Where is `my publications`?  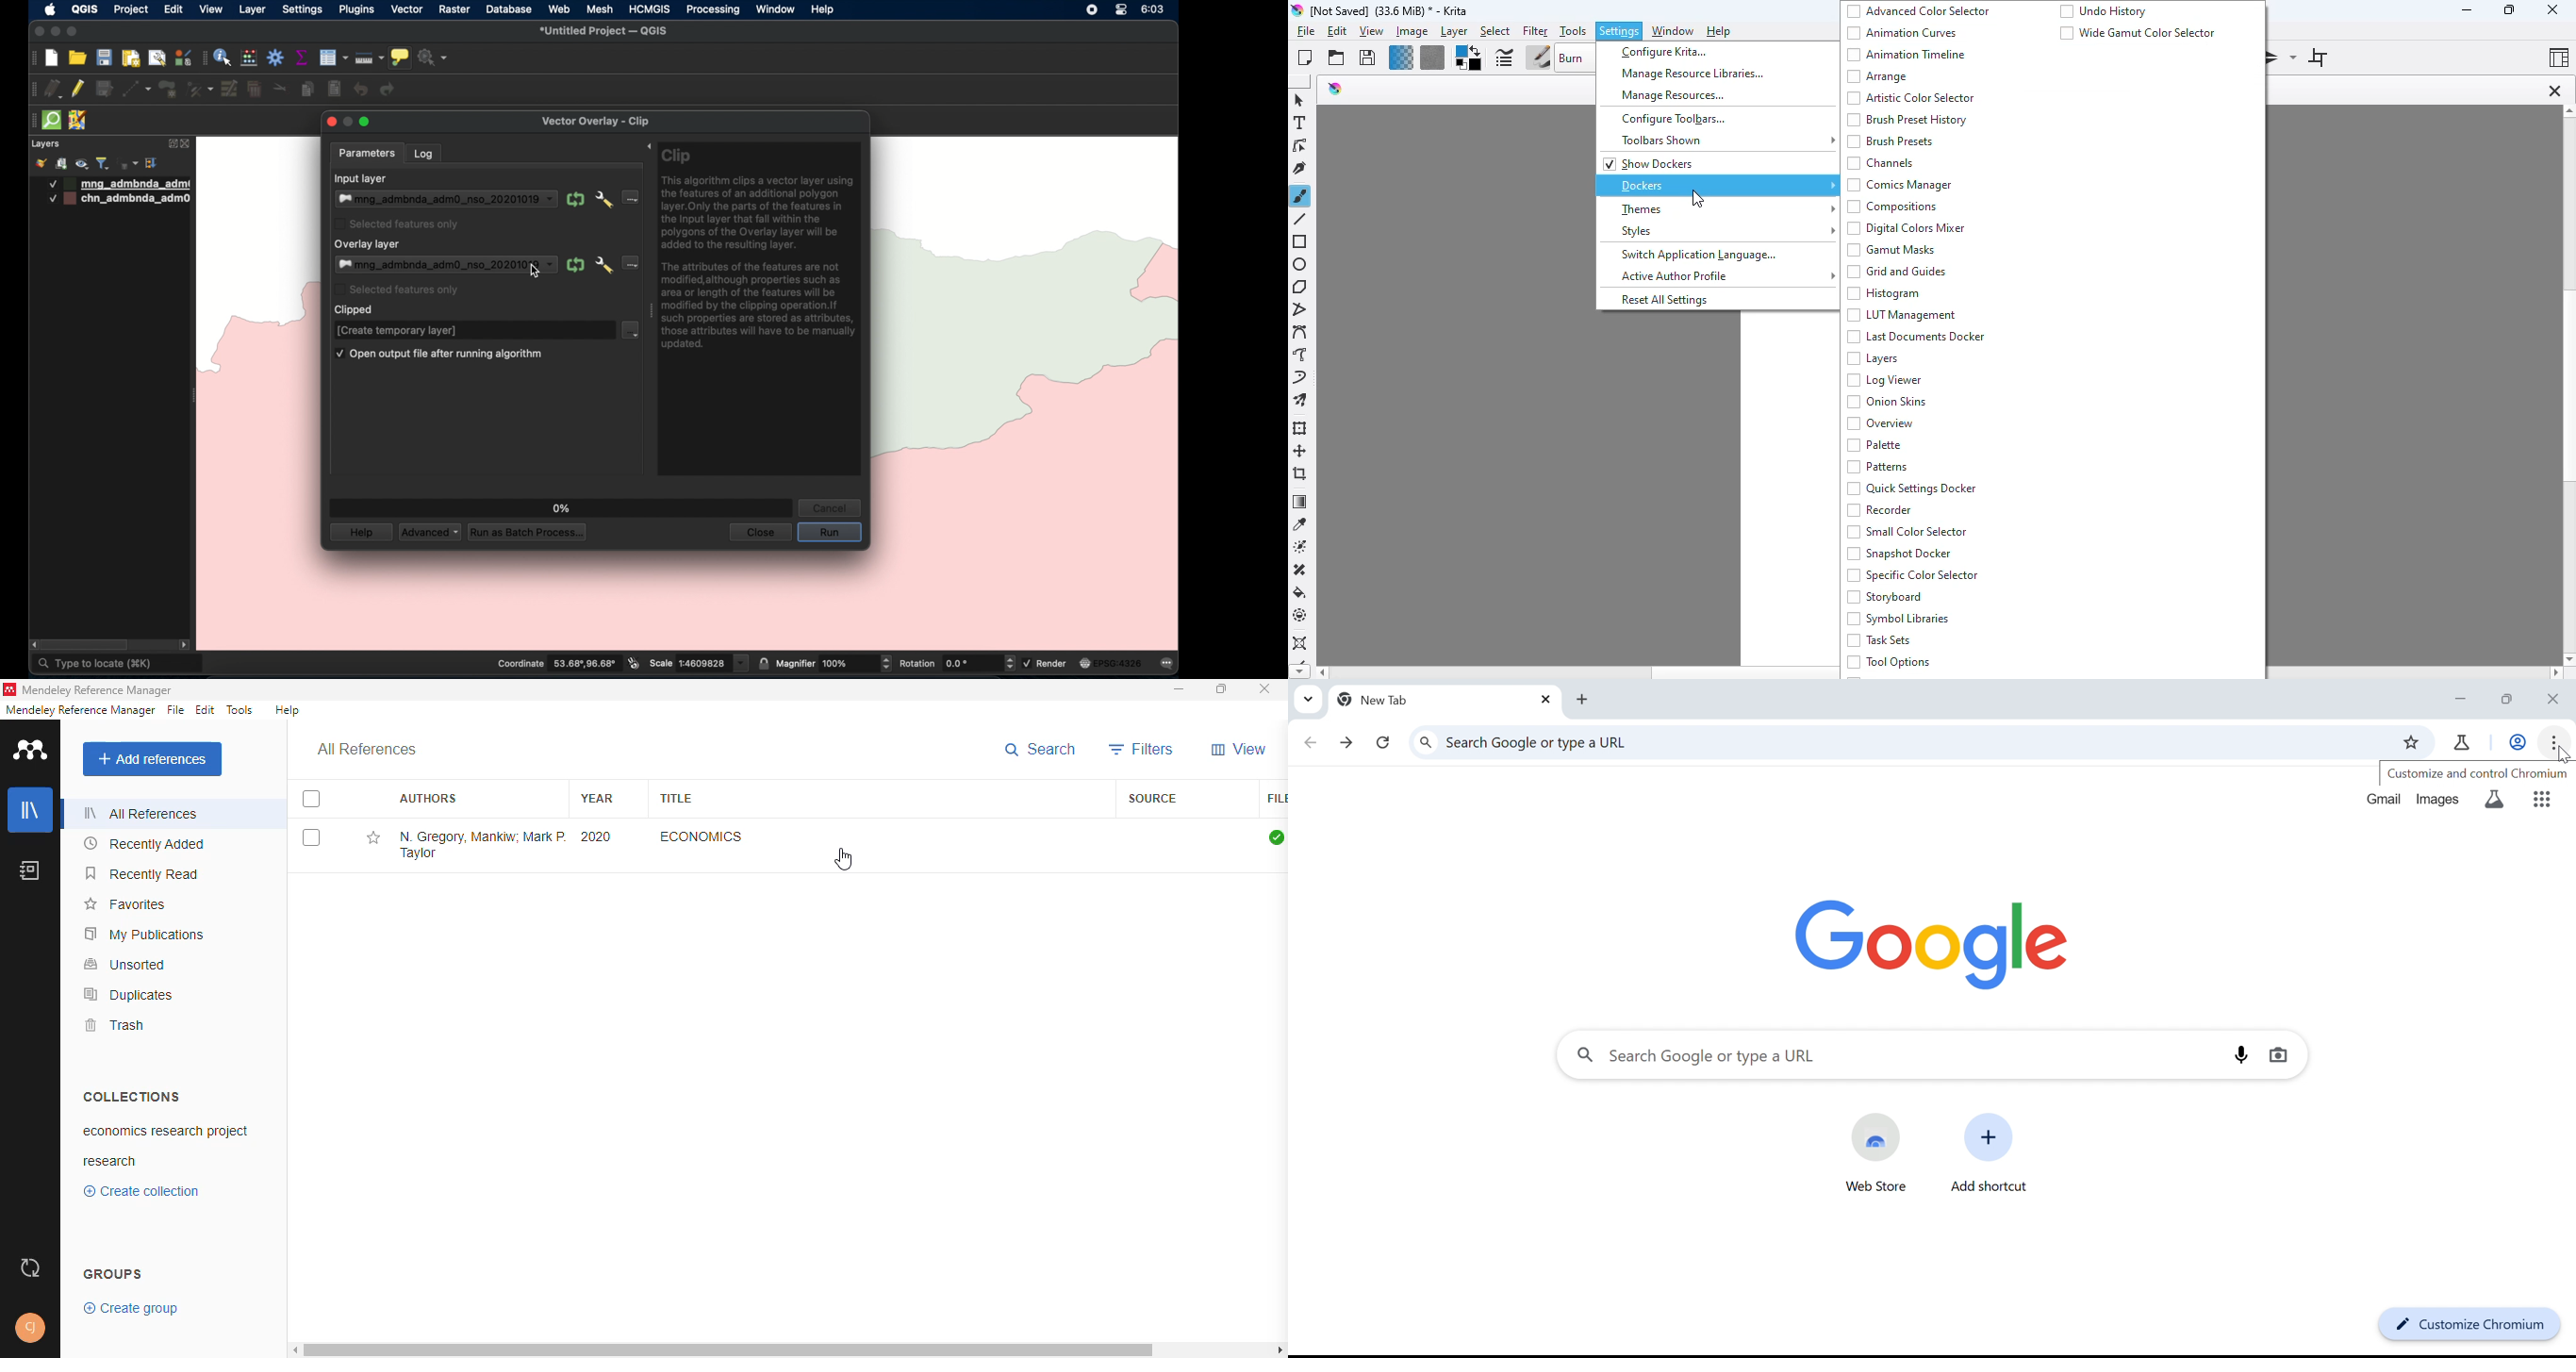
my publications is located at coordinates (145, 935).